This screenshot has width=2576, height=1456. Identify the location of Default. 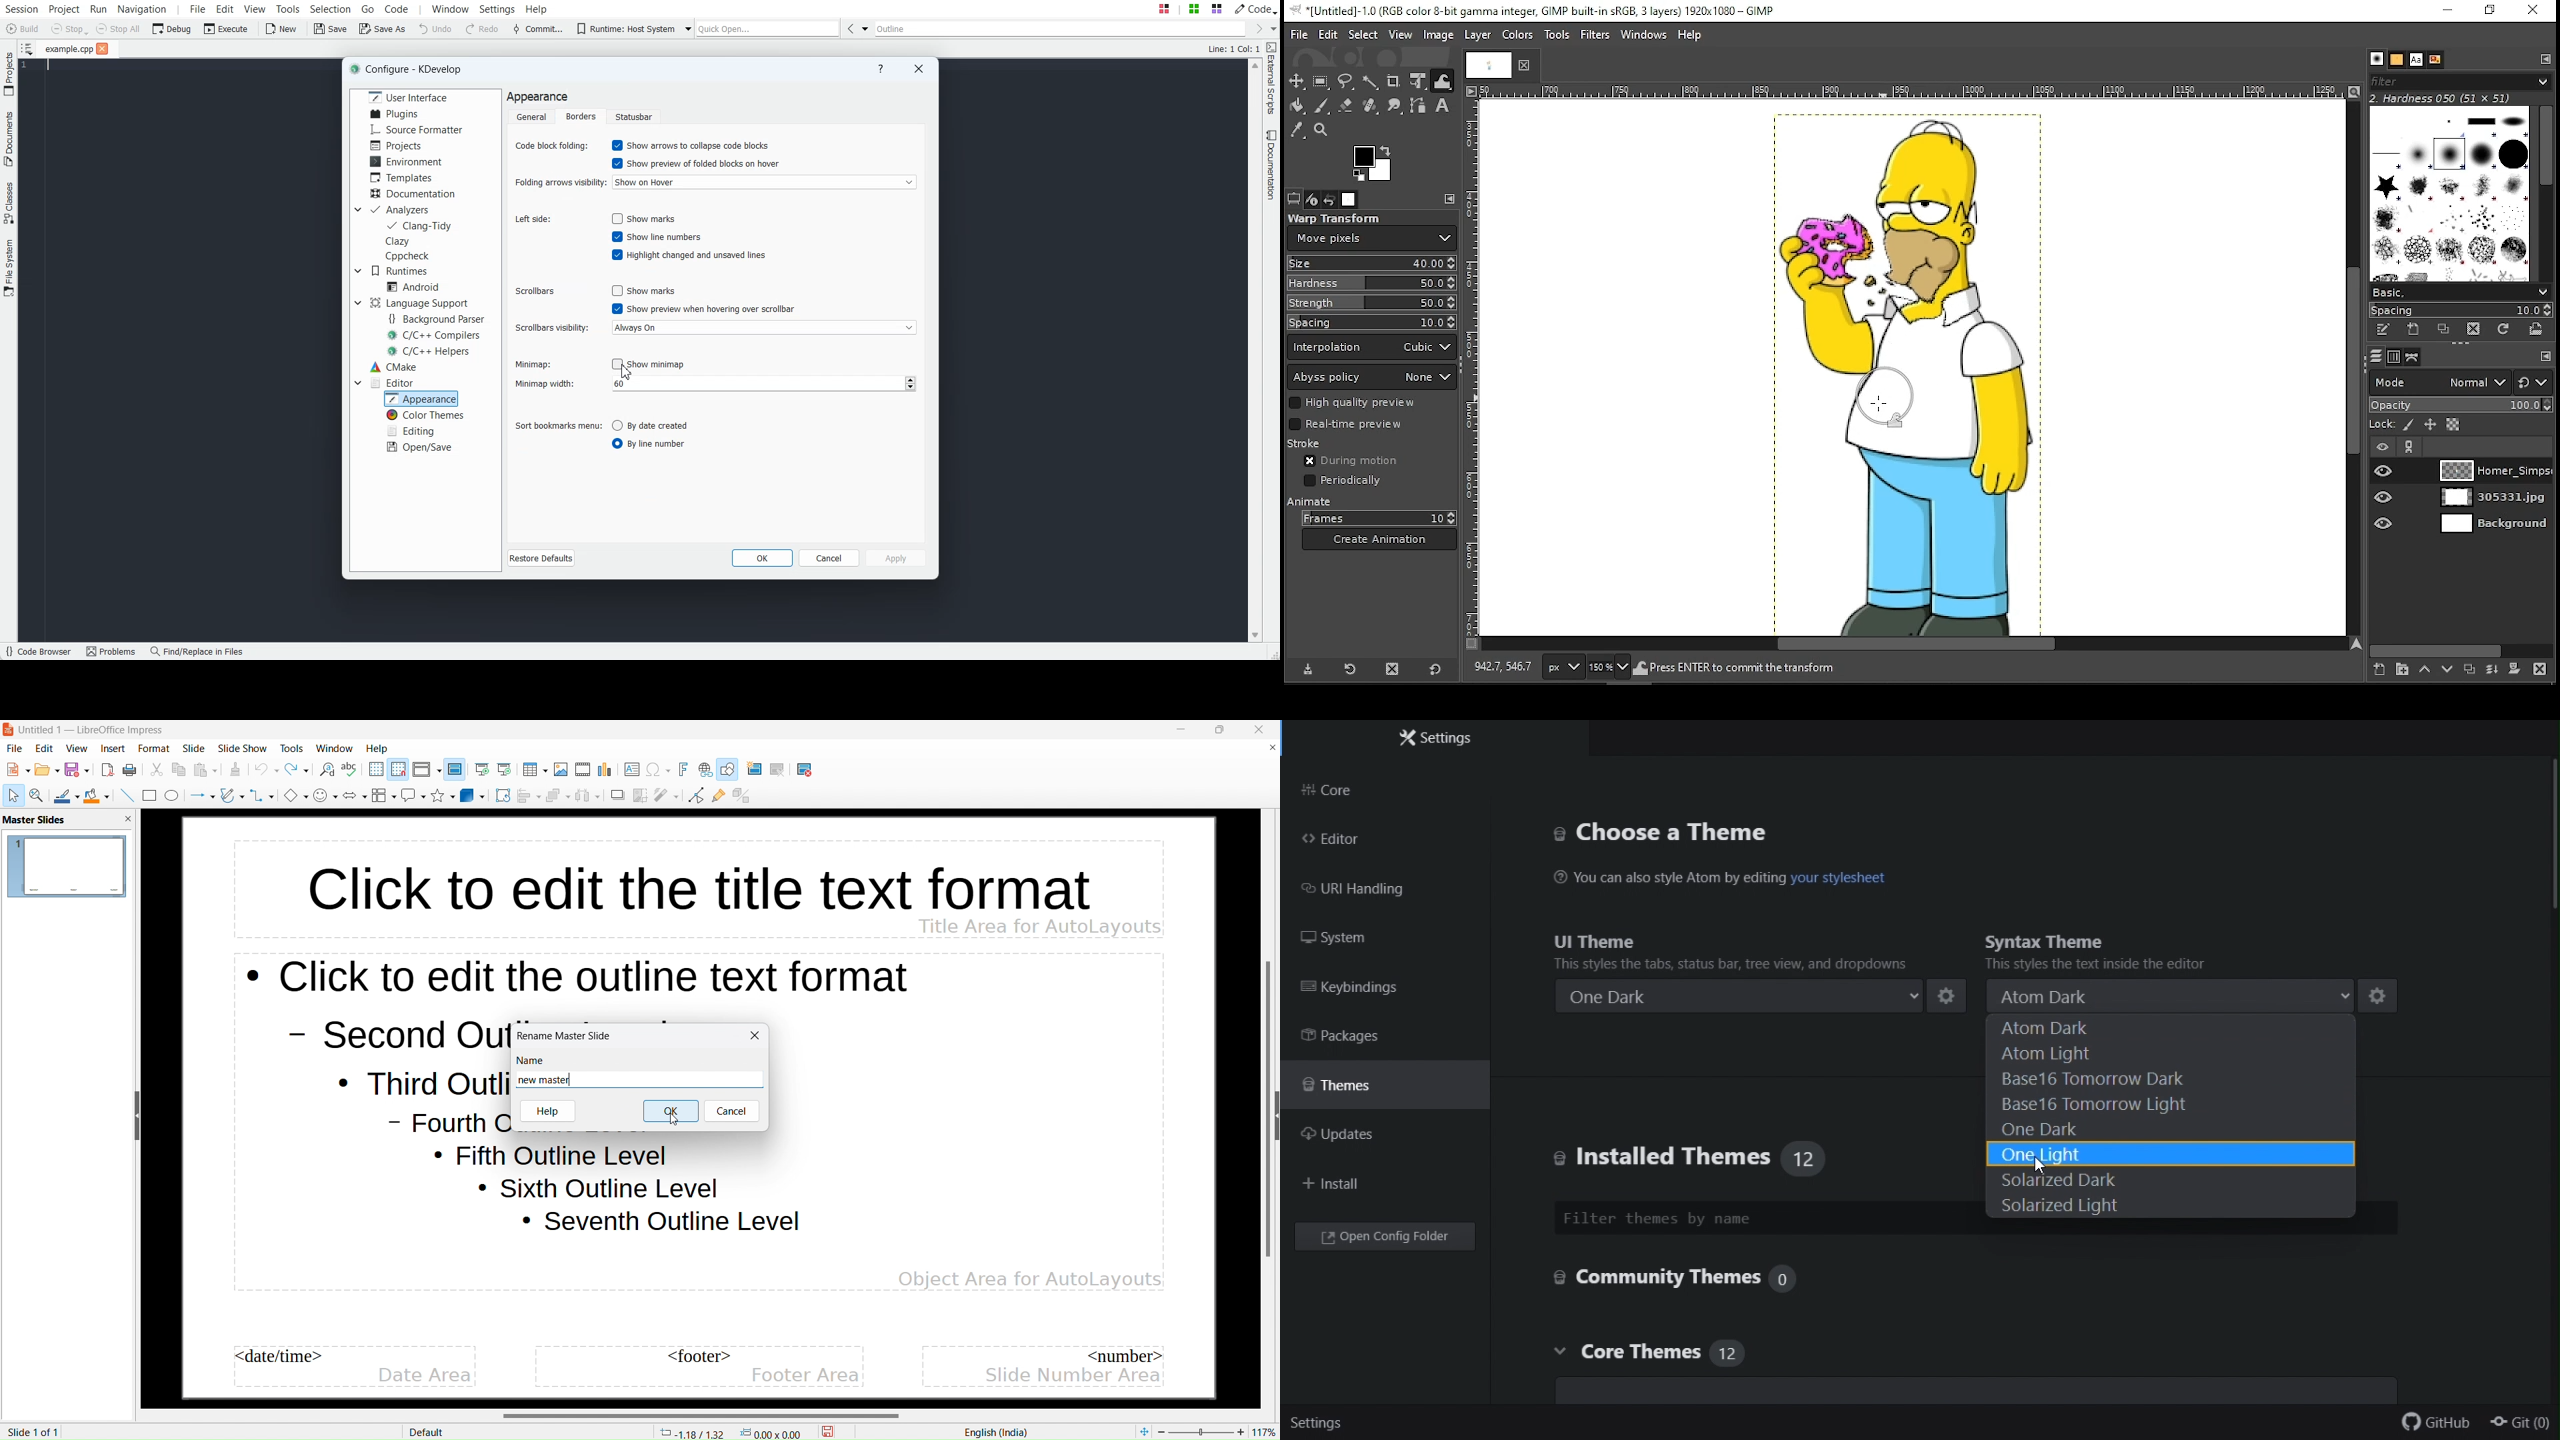
(428, 1432).